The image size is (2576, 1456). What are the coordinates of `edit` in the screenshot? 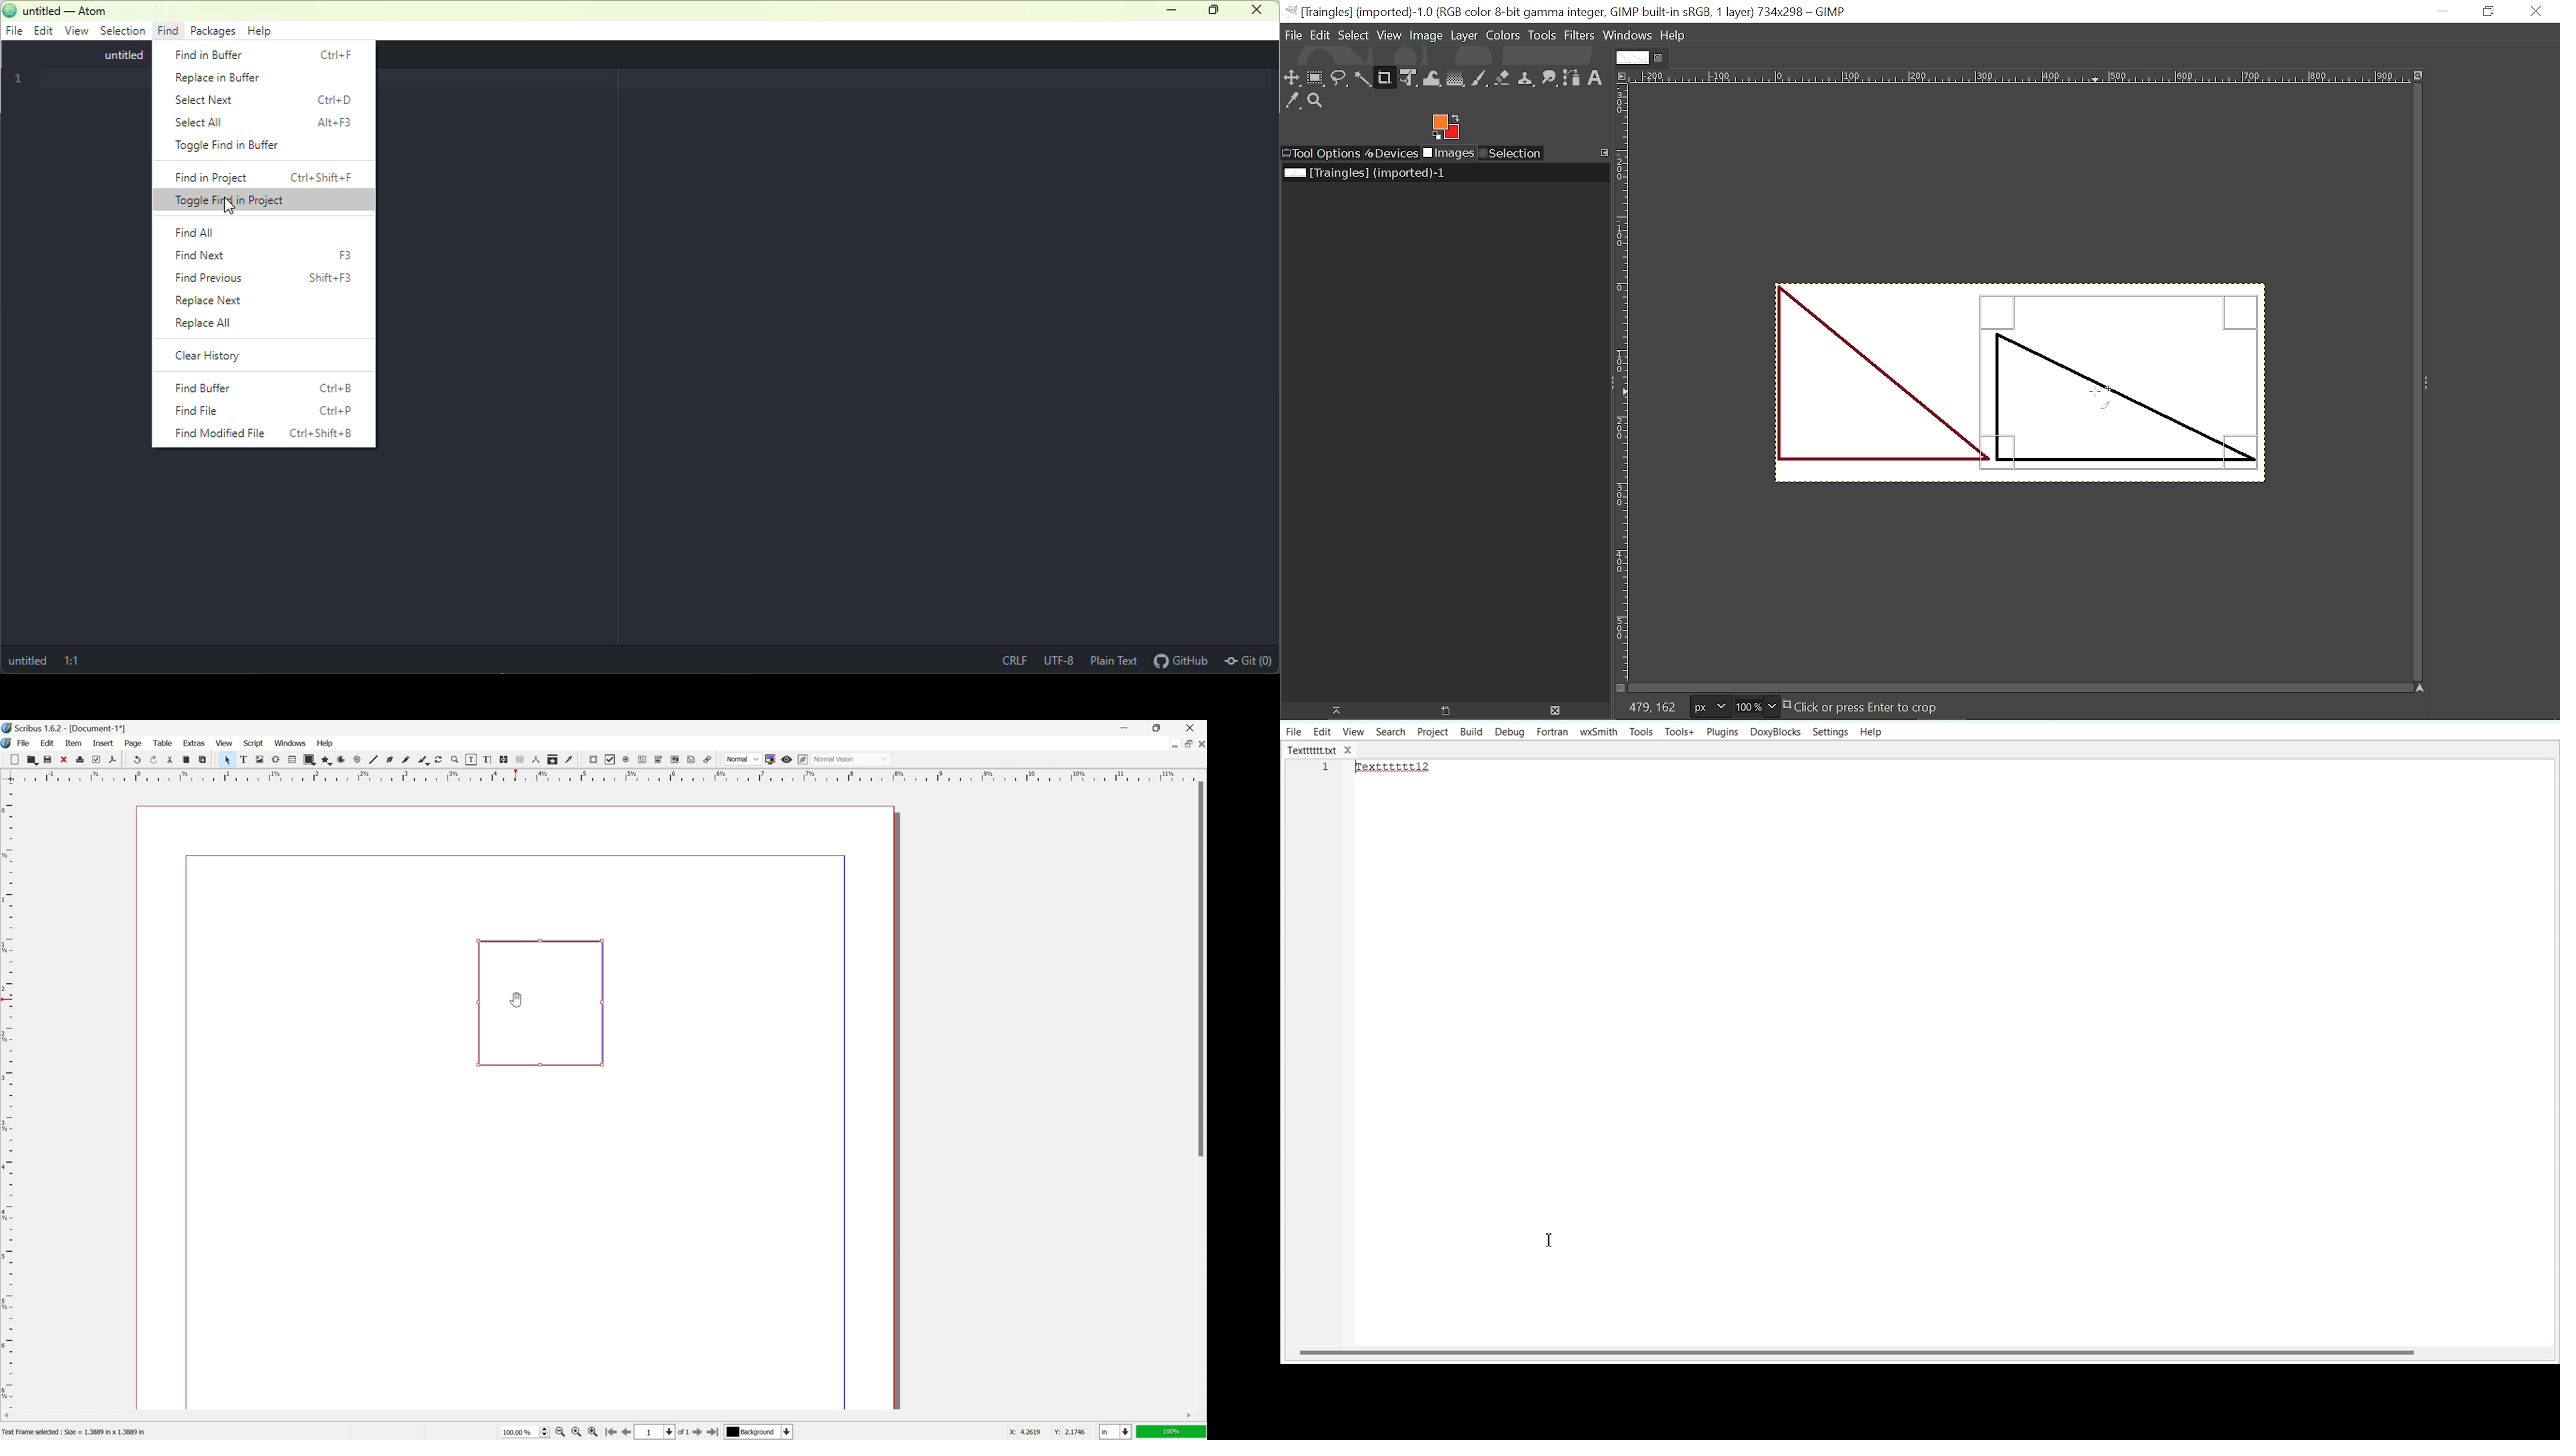 It's located at (47, 743).